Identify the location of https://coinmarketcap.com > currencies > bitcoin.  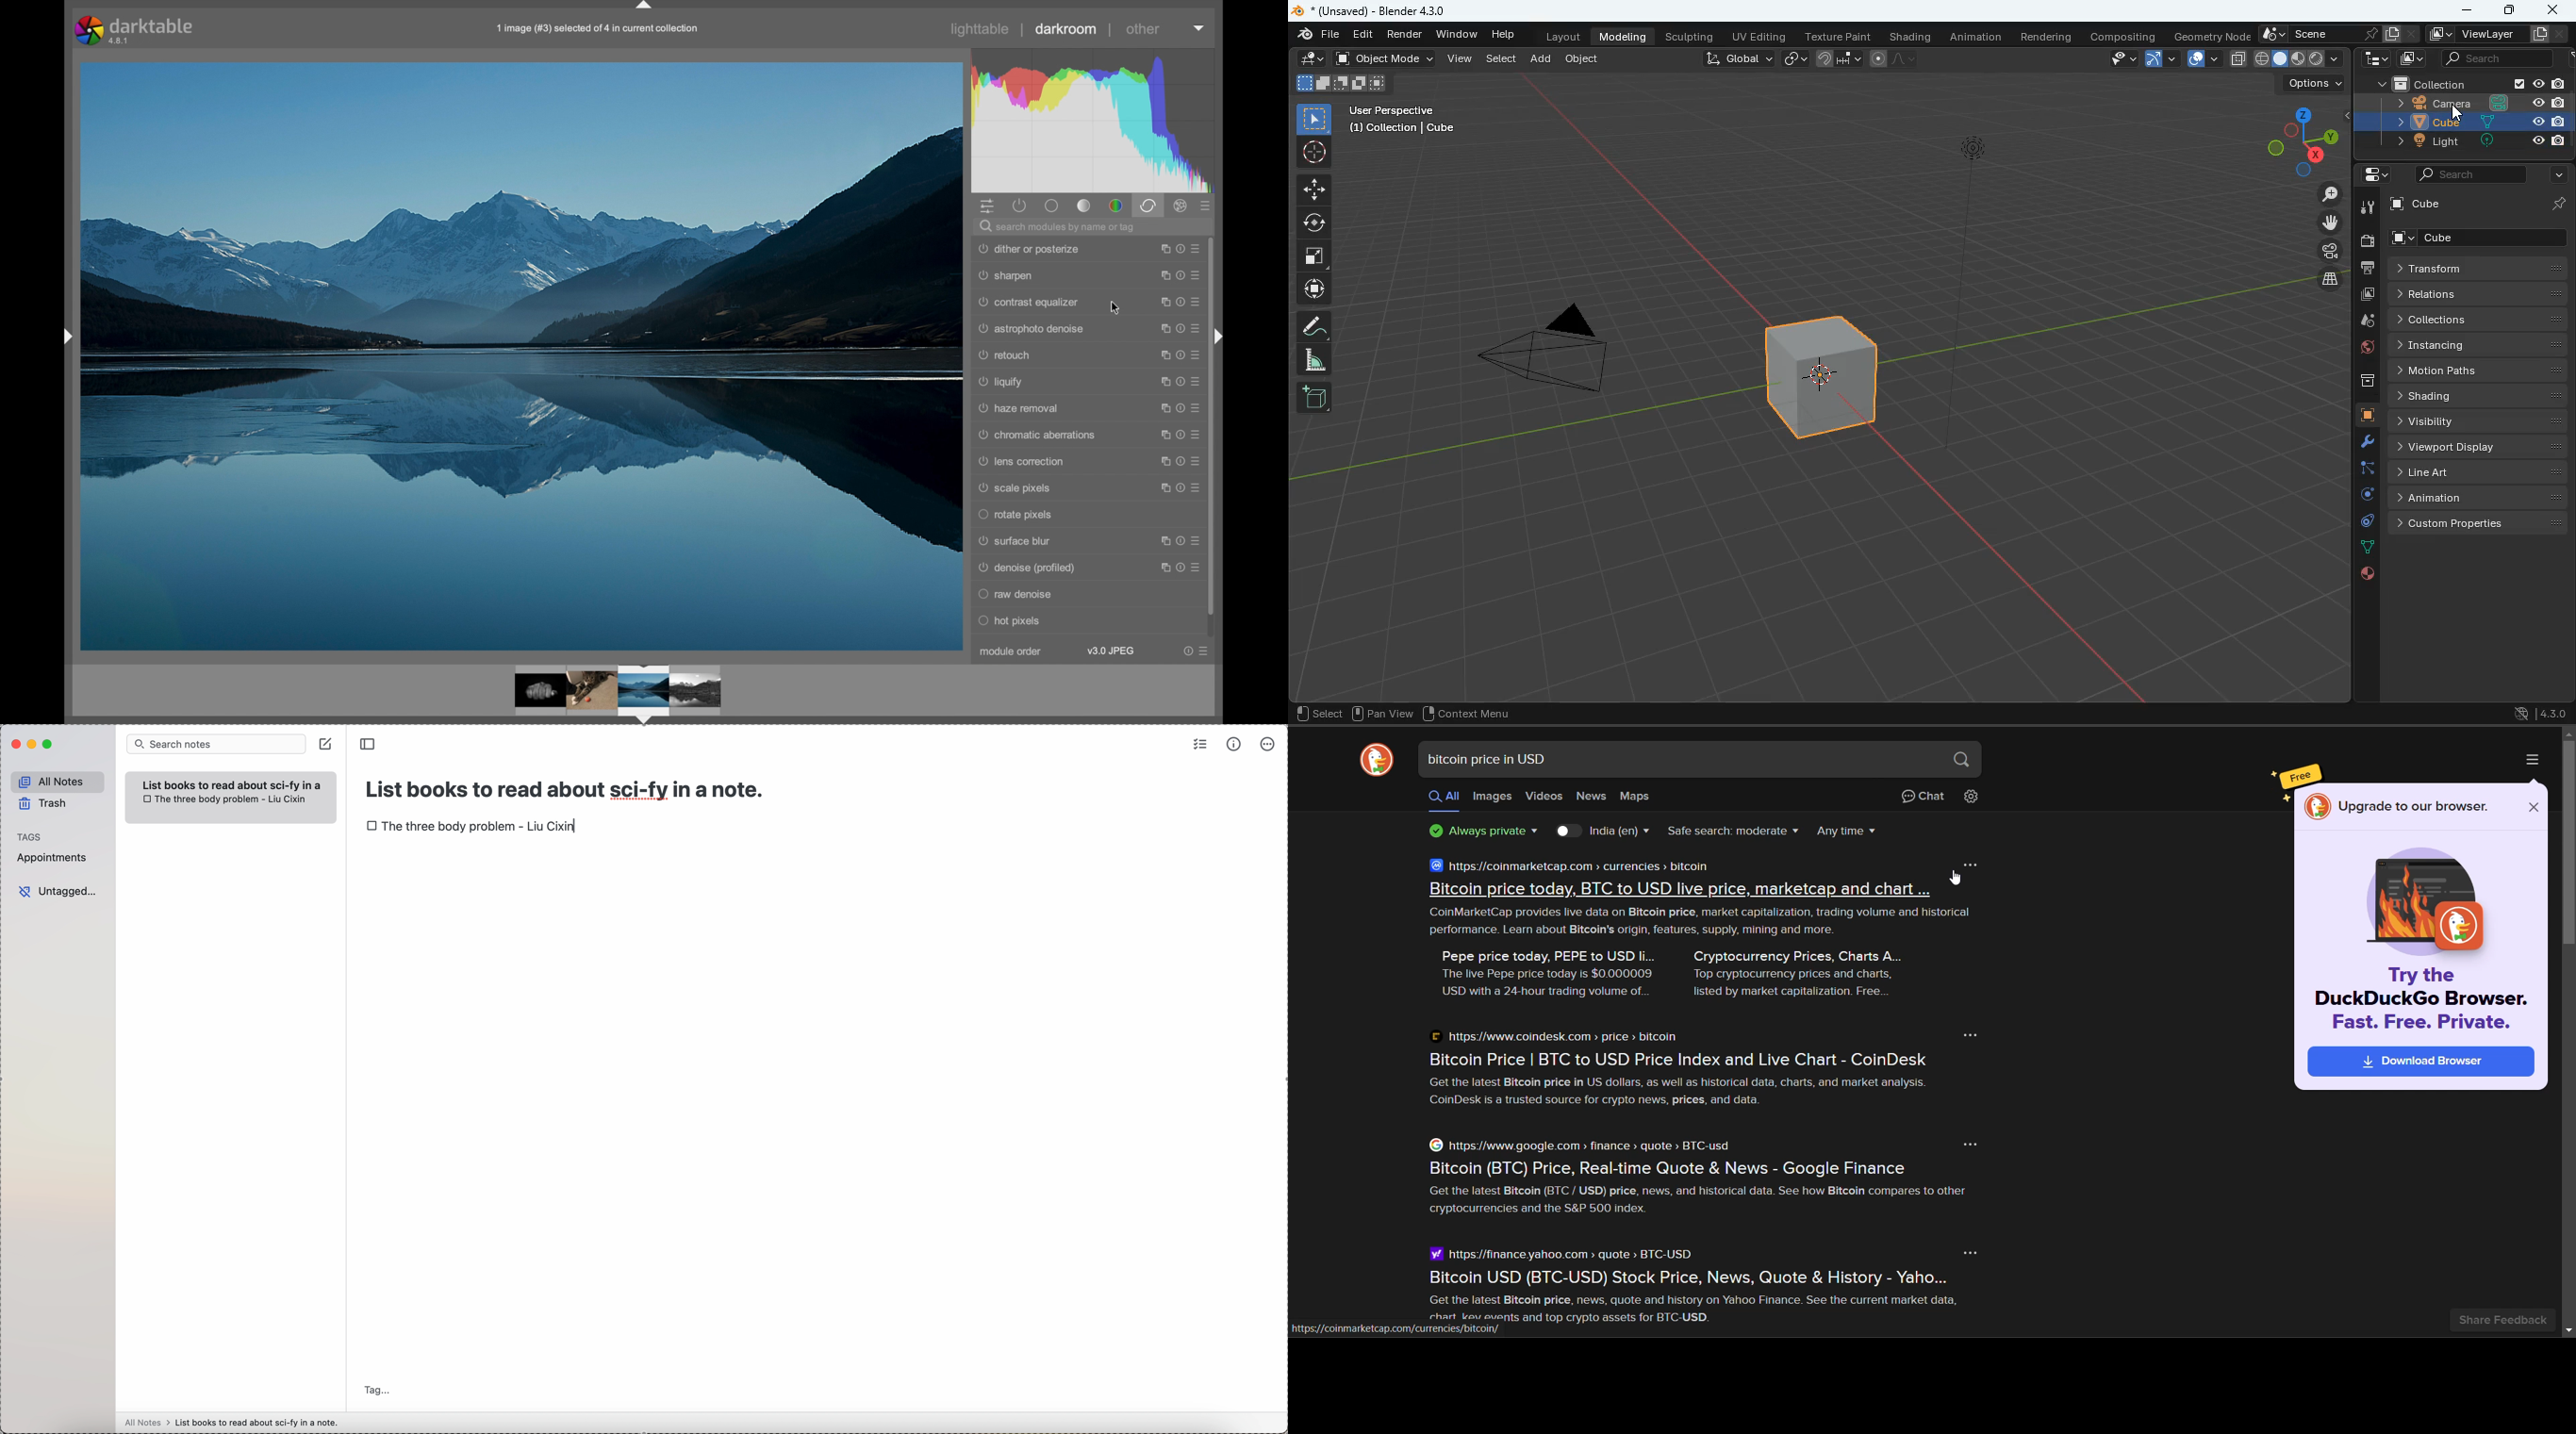
(1570, 866).